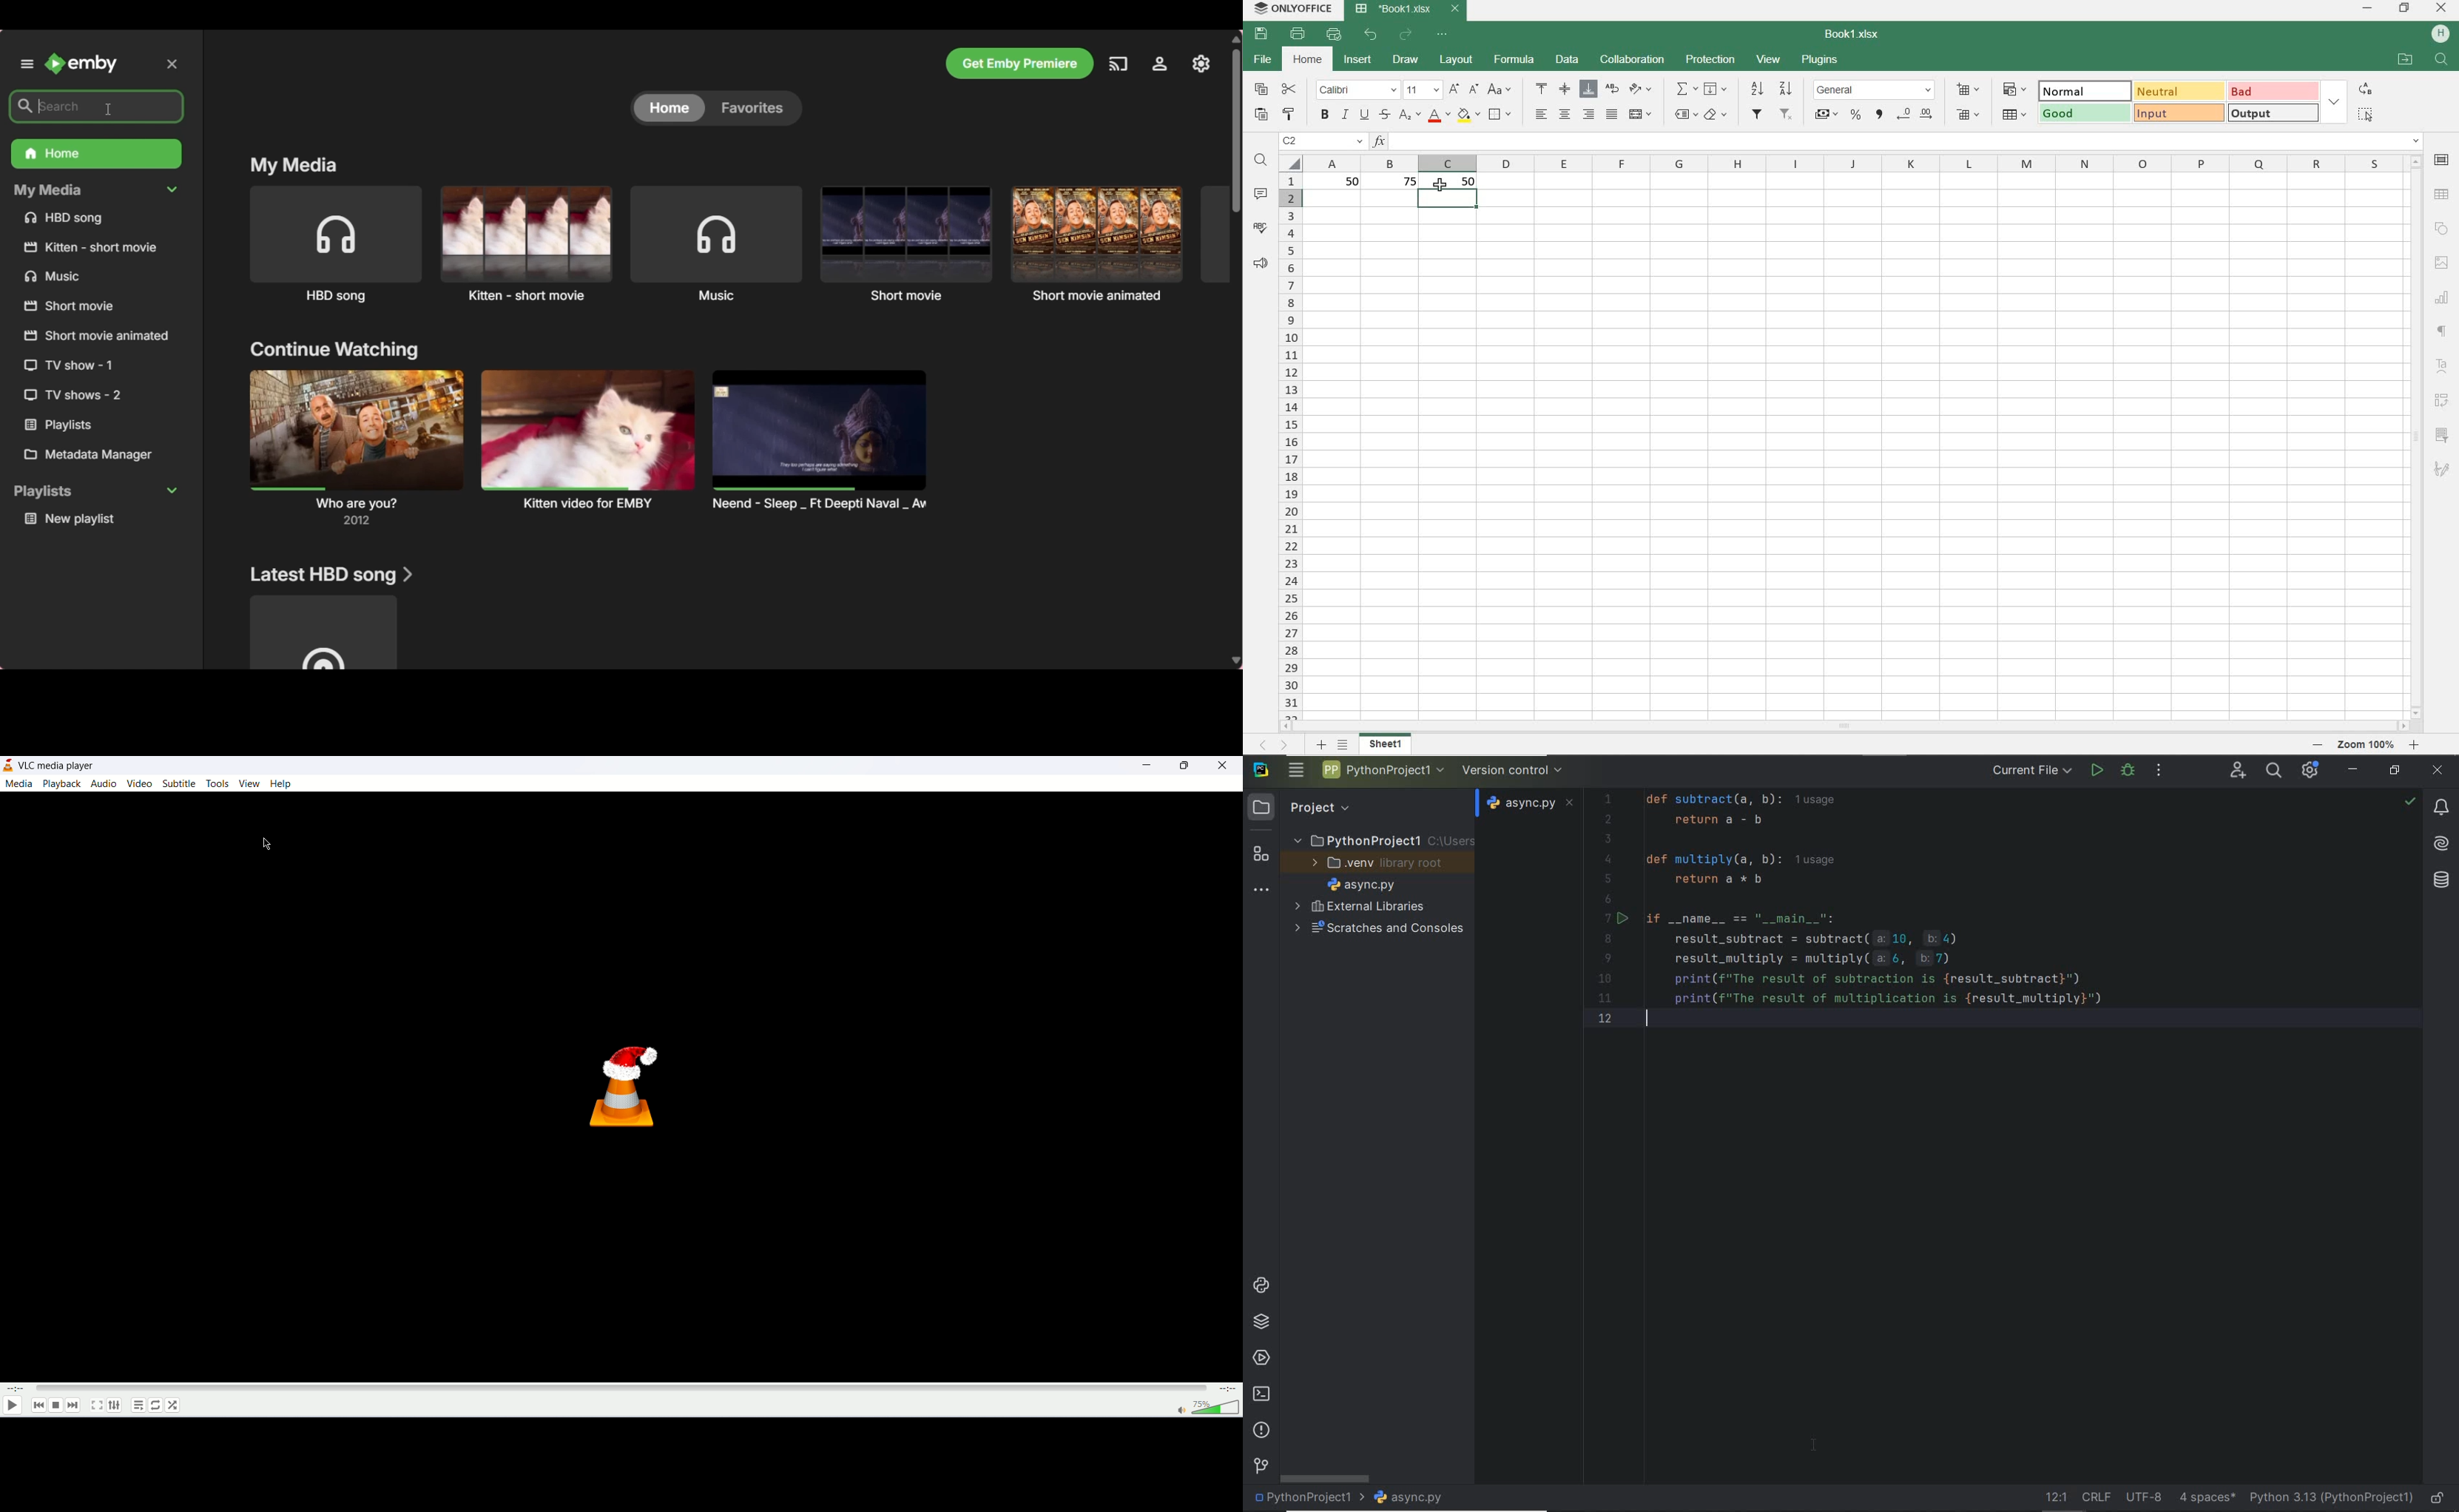 This screenshot has height=1512, width=2464. What do you see at coordinates (1381, 772) in the screenshot?
I see `Project name` at bounding box center [1381, 772].